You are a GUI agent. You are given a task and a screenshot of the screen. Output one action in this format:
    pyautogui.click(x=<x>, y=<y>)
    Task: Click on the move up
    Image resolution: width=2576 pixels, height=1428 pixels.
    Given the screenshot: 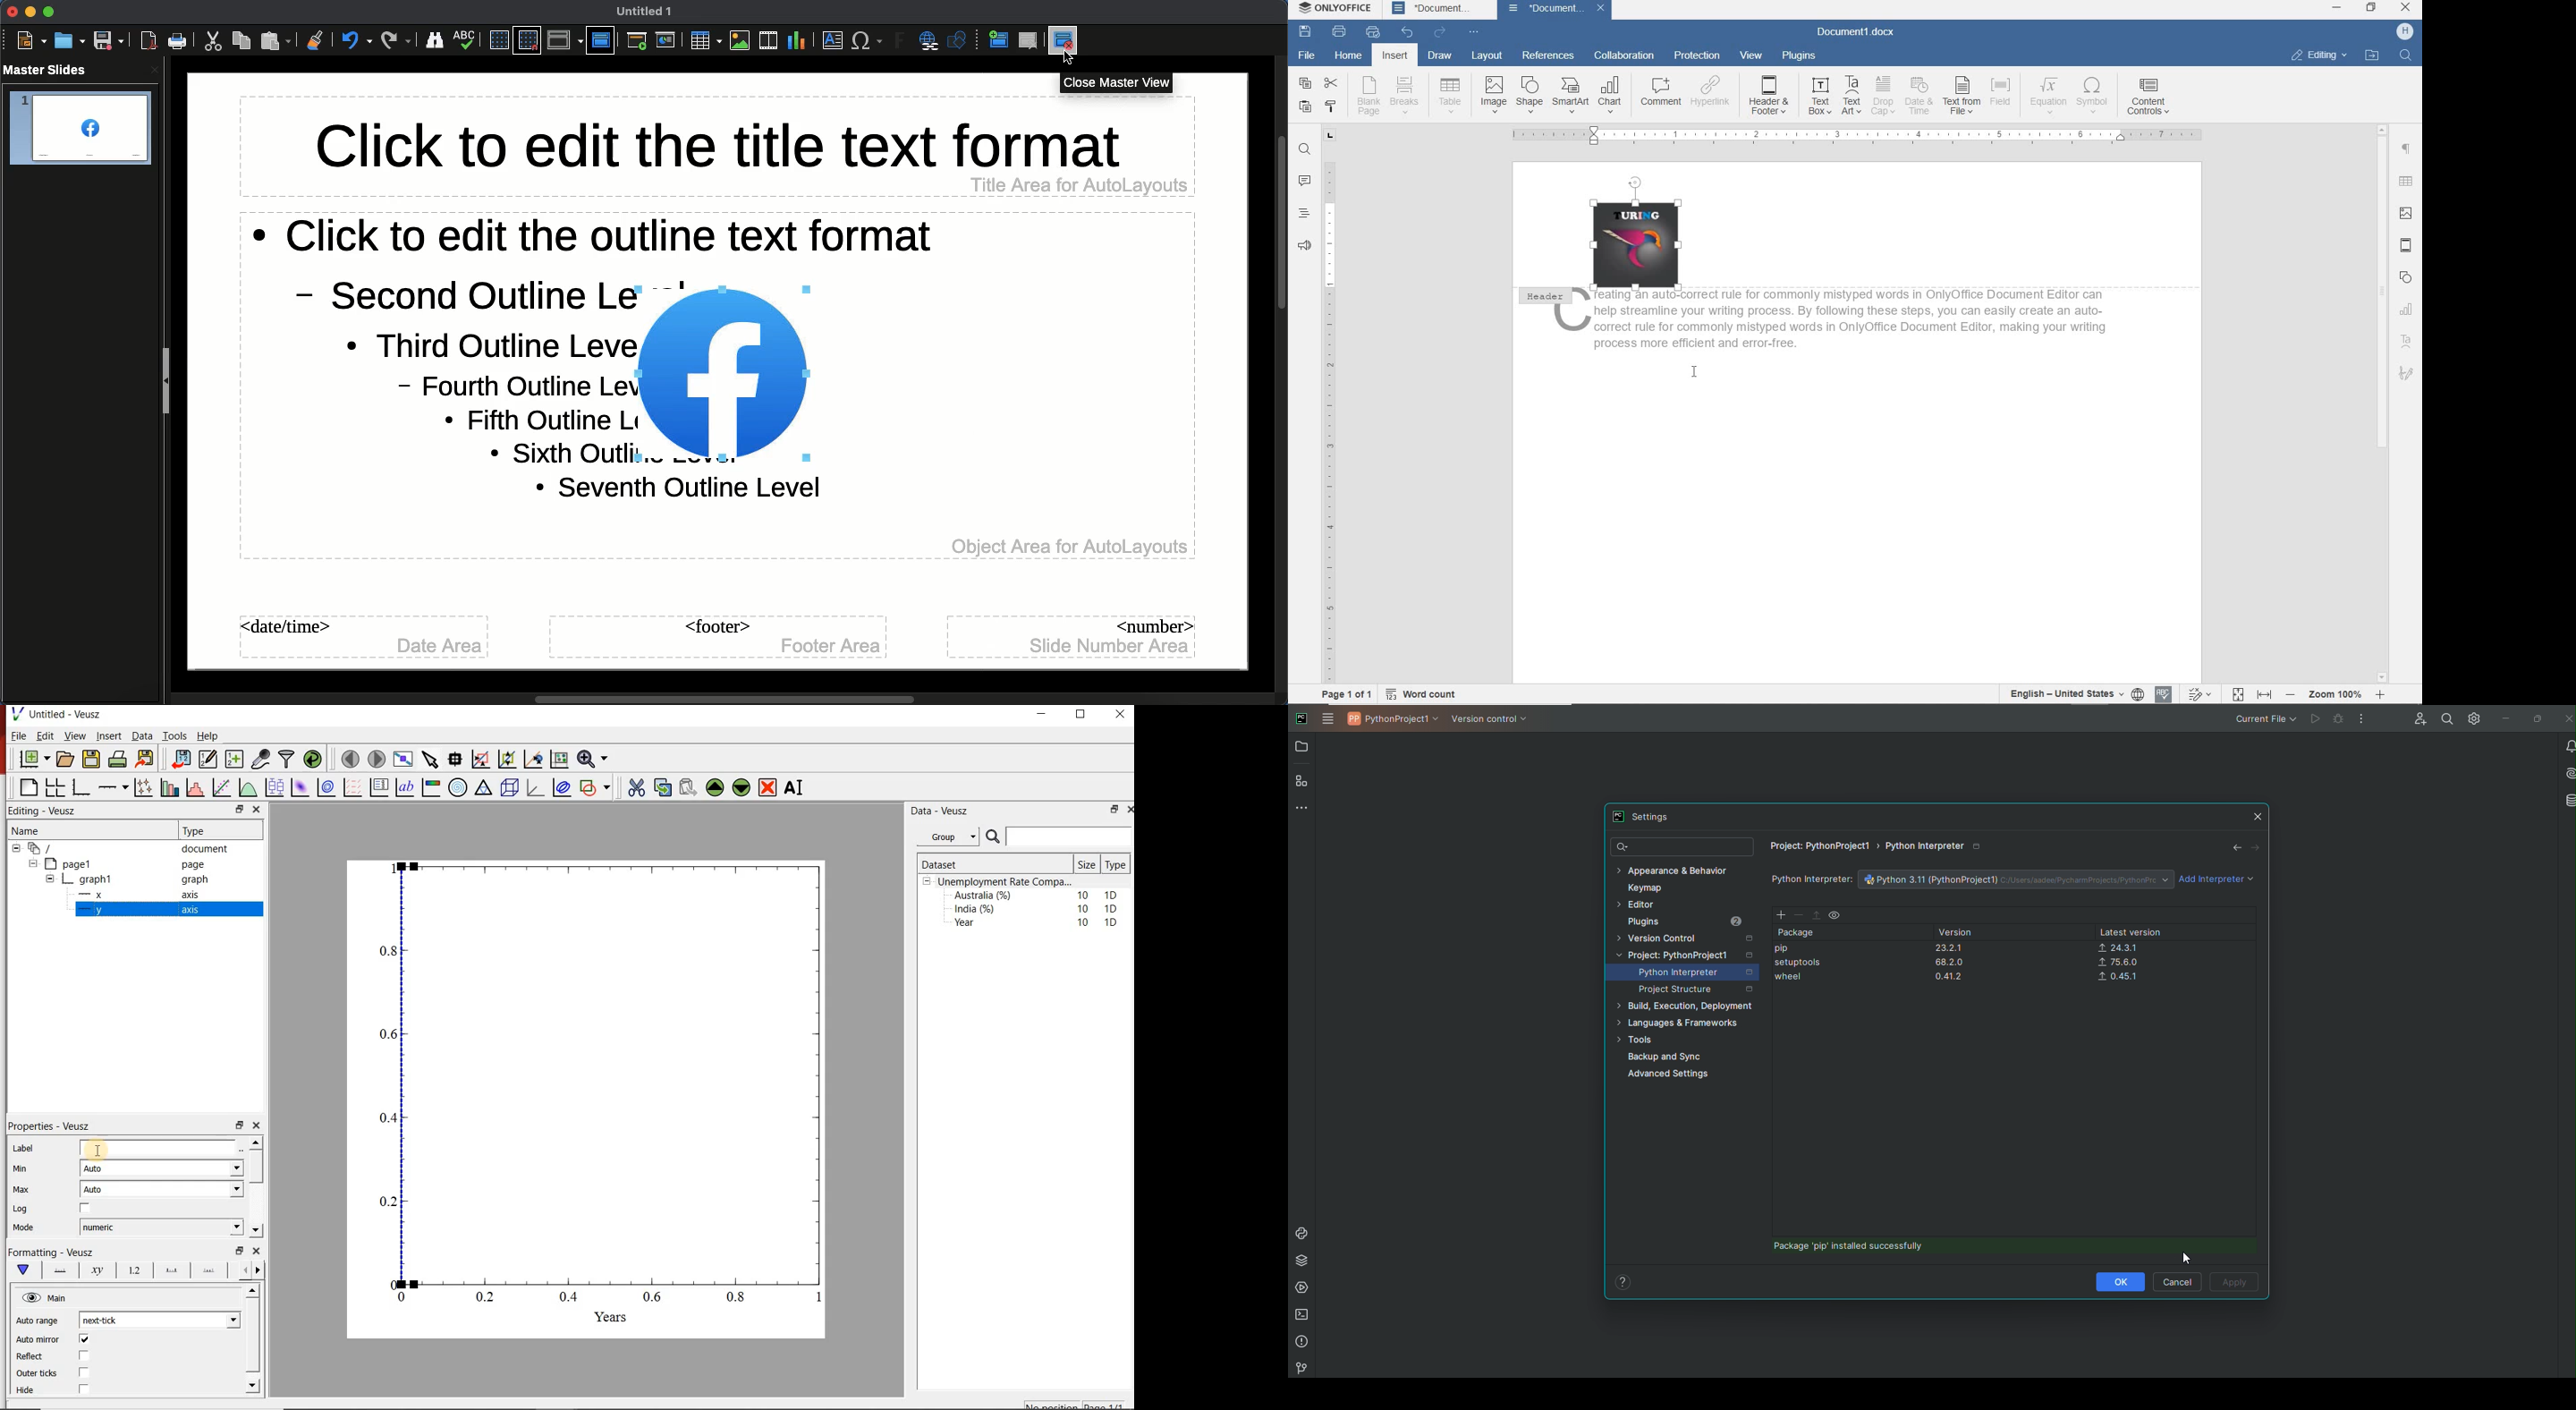 What is the action you would take?
    pyautogui.click(x=254, y=1290)
    